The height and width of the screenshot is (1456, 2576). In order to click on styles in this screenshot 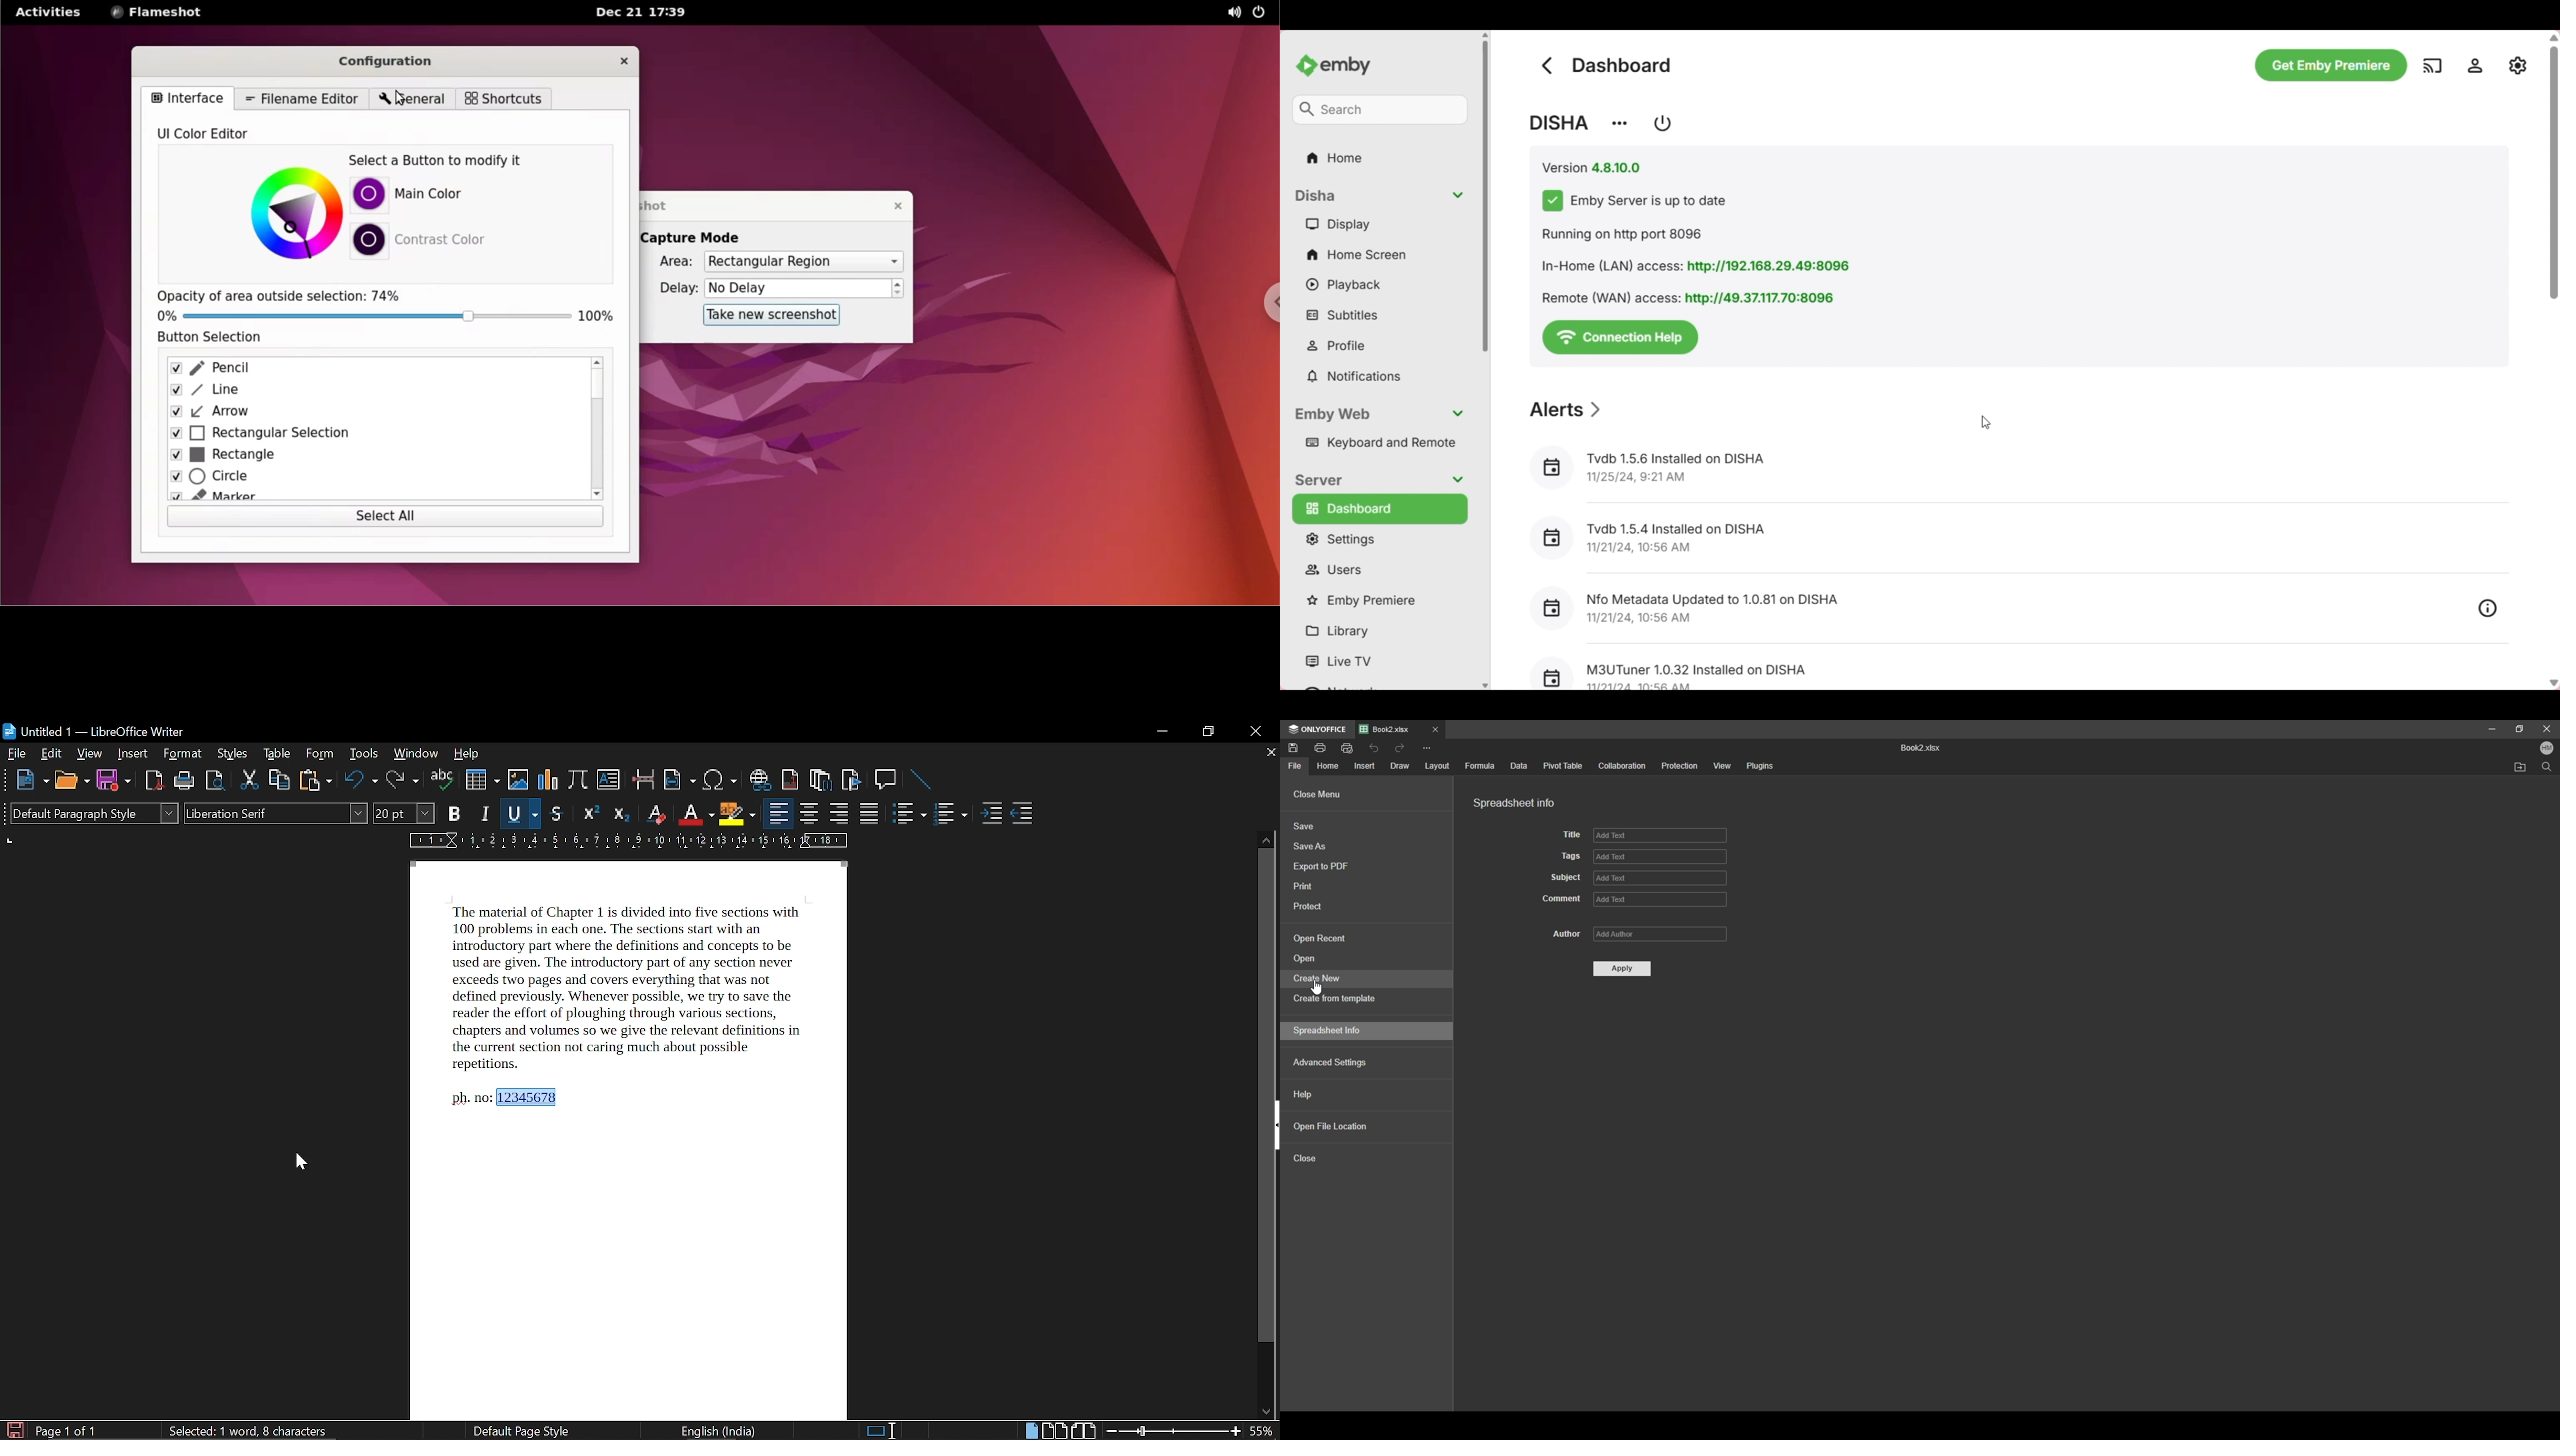, I will do `click(234, 754)`.